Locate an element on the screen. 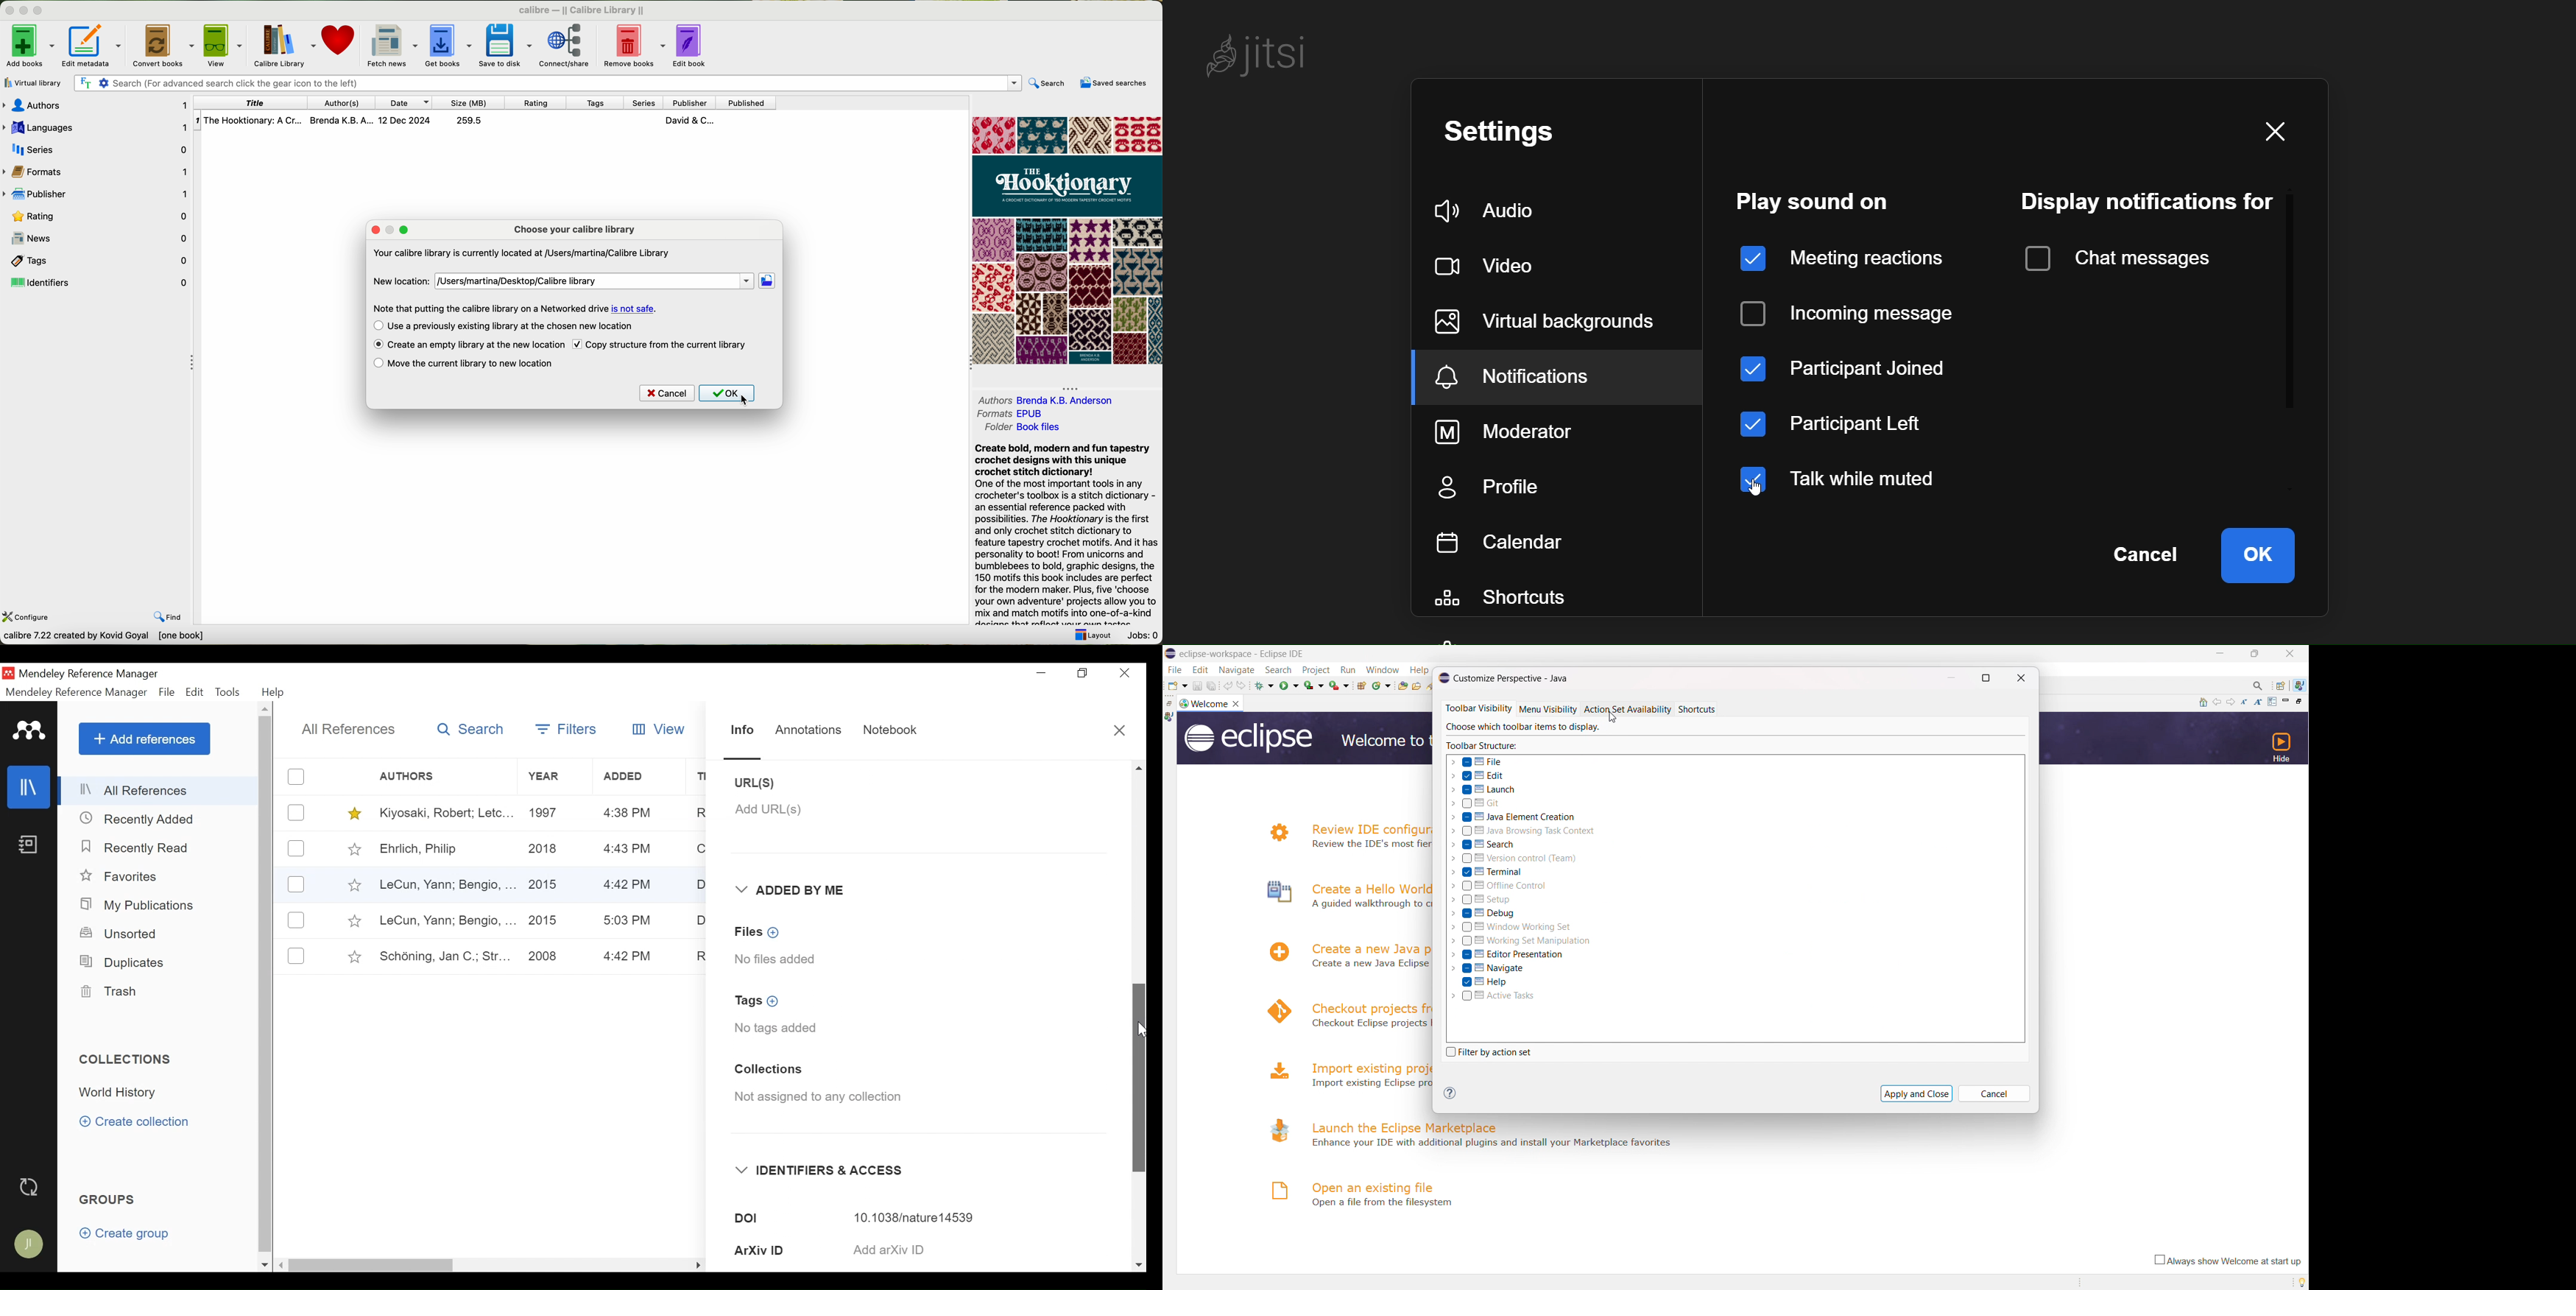  cover book preview is located at coordinates (1066, 241).